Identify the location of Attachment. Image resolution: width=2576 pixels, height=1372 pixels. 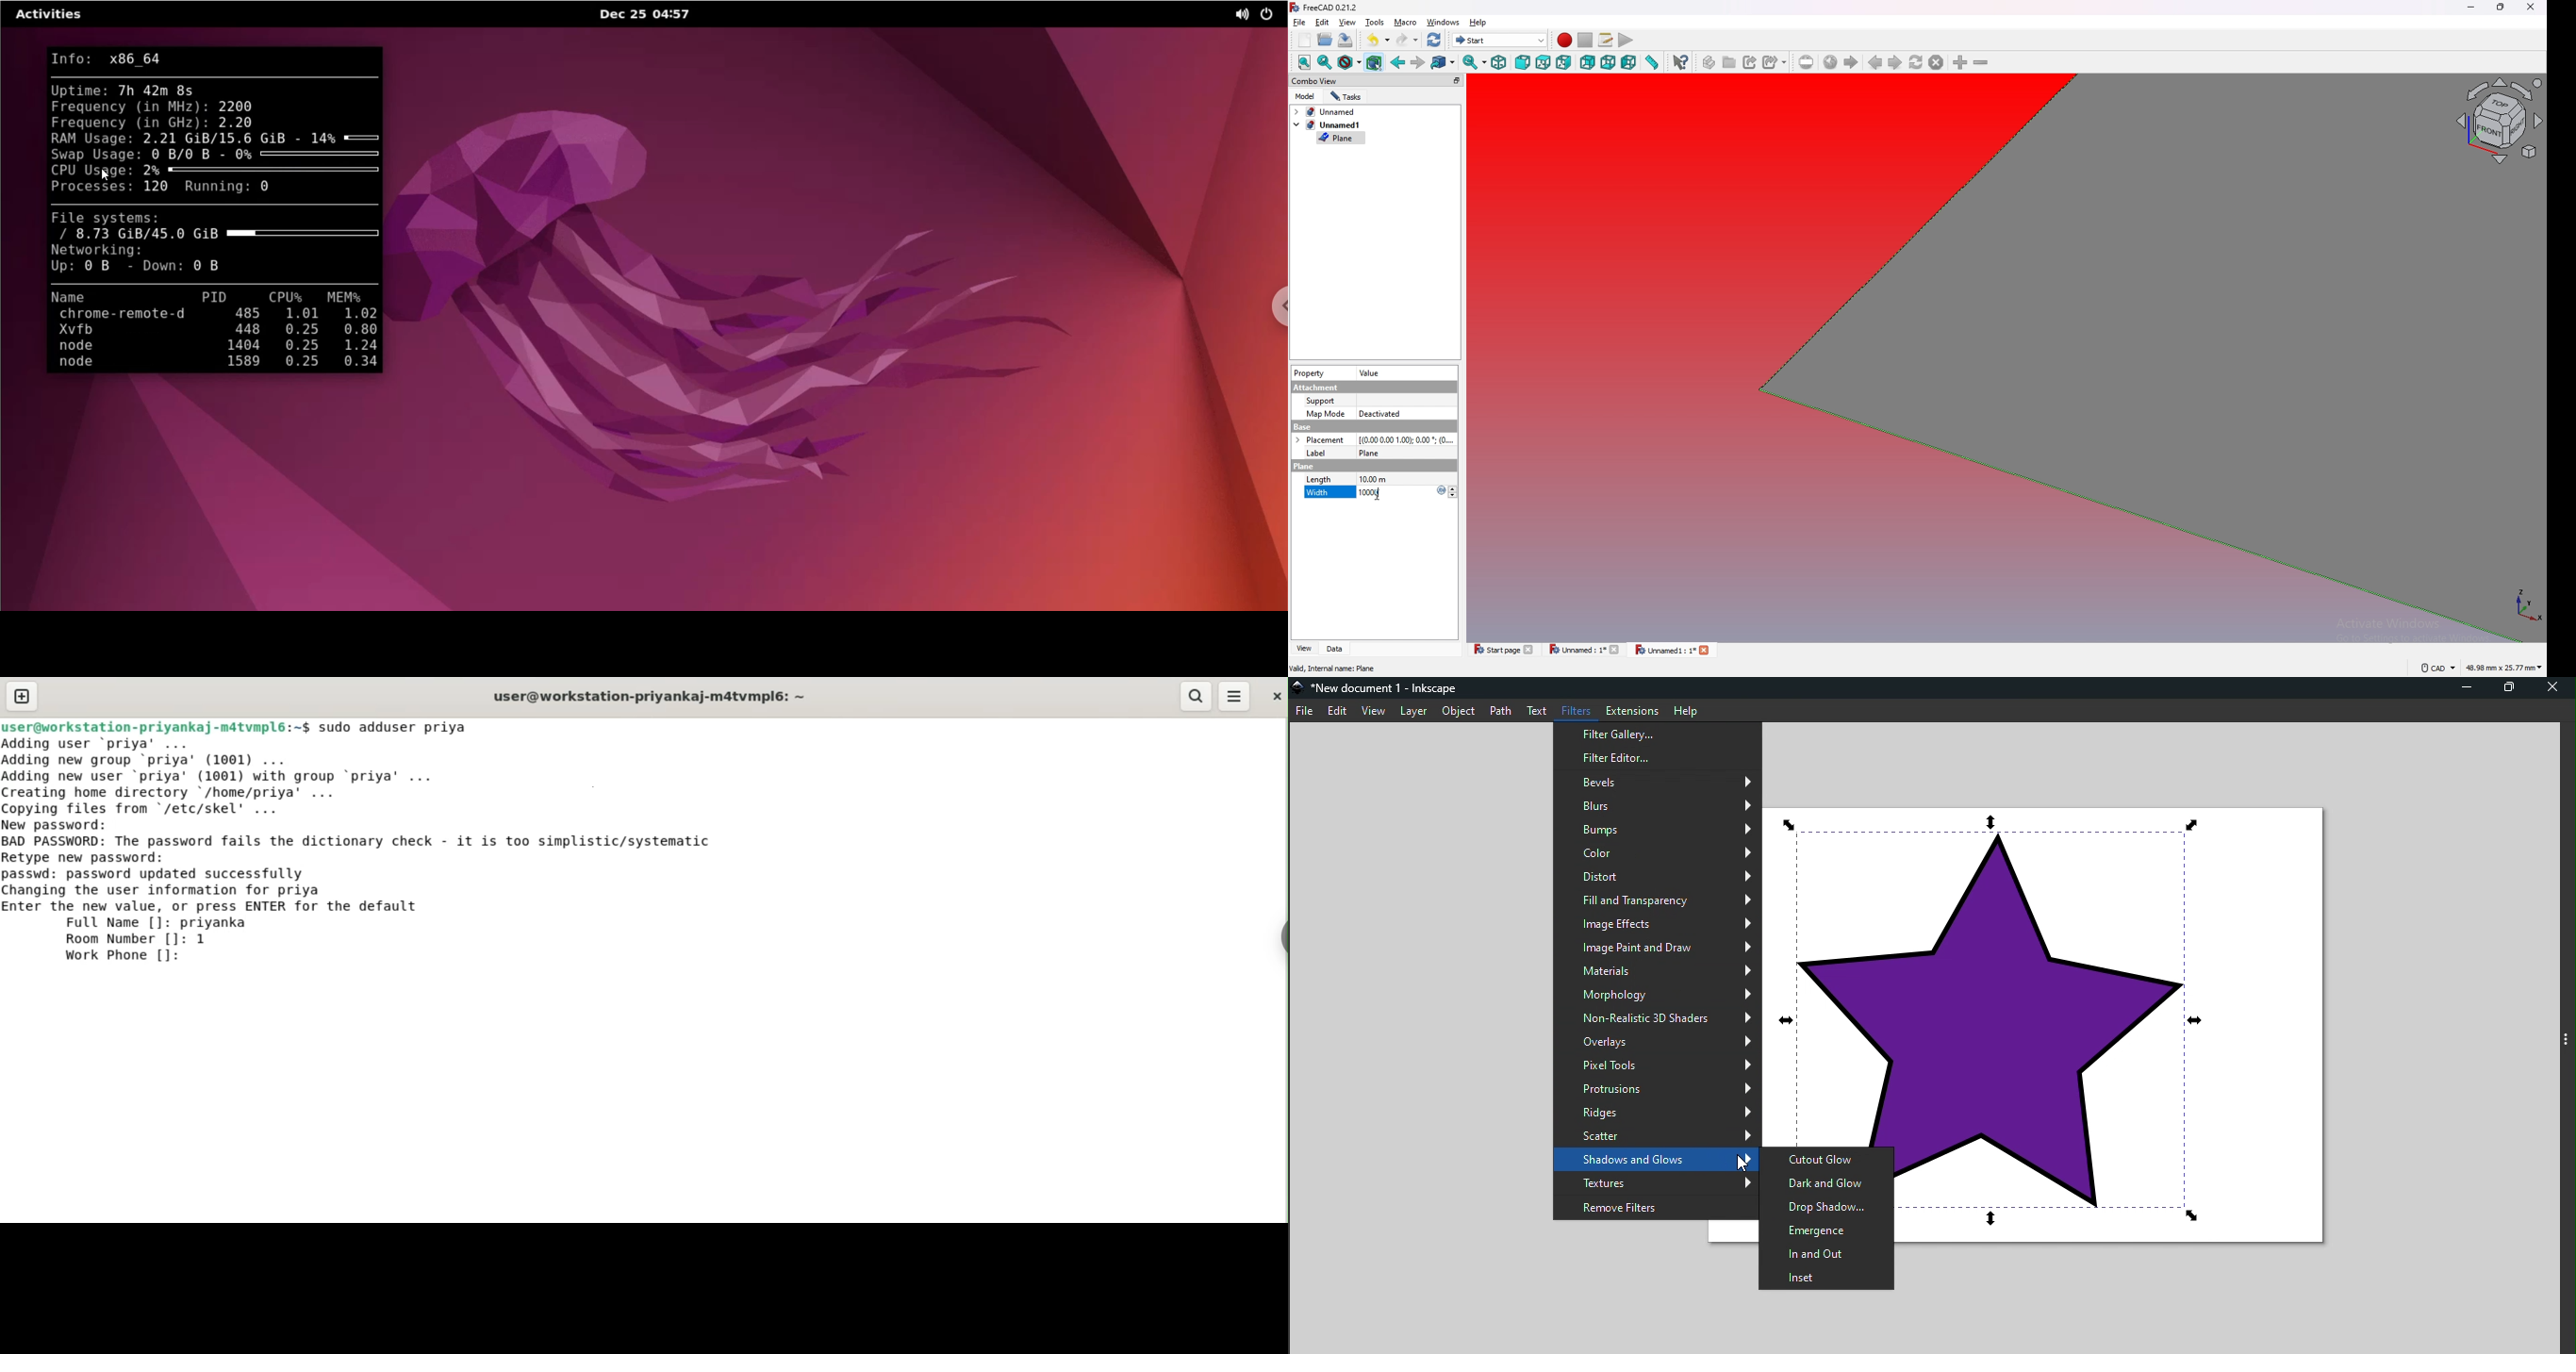
(1318, 387).